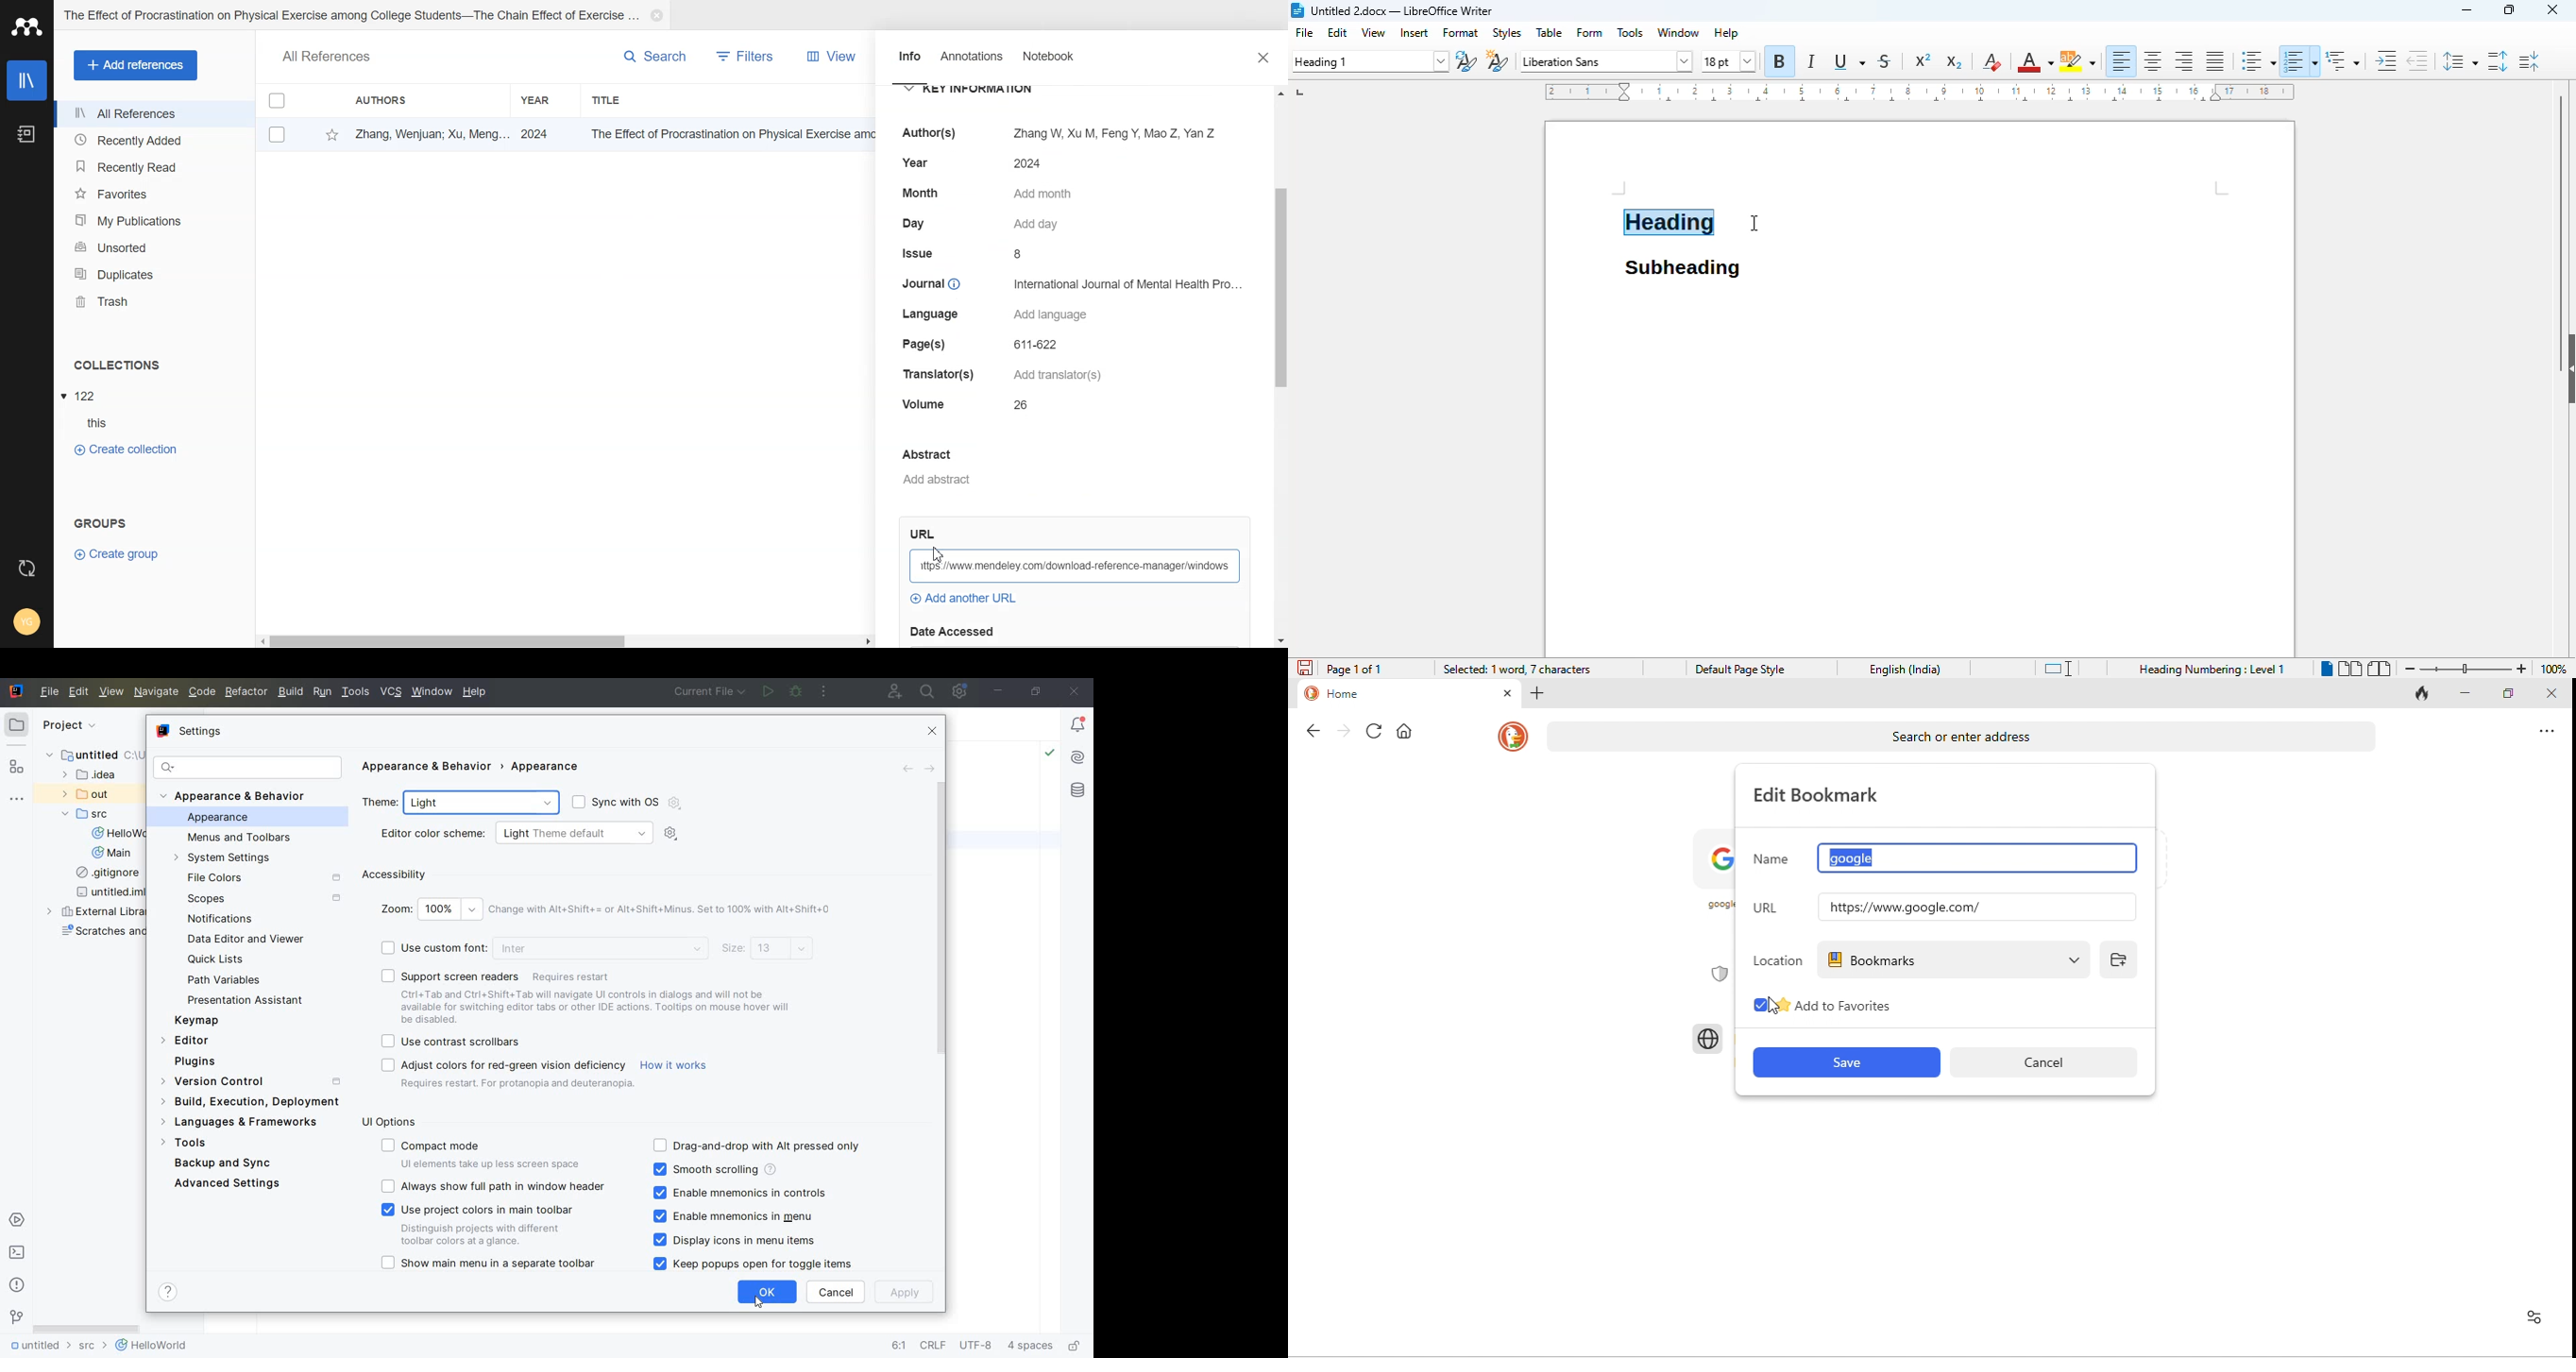 The height and width of the screenshot is (1372, 2576). I want to click on zoom, so click(2467, 667).